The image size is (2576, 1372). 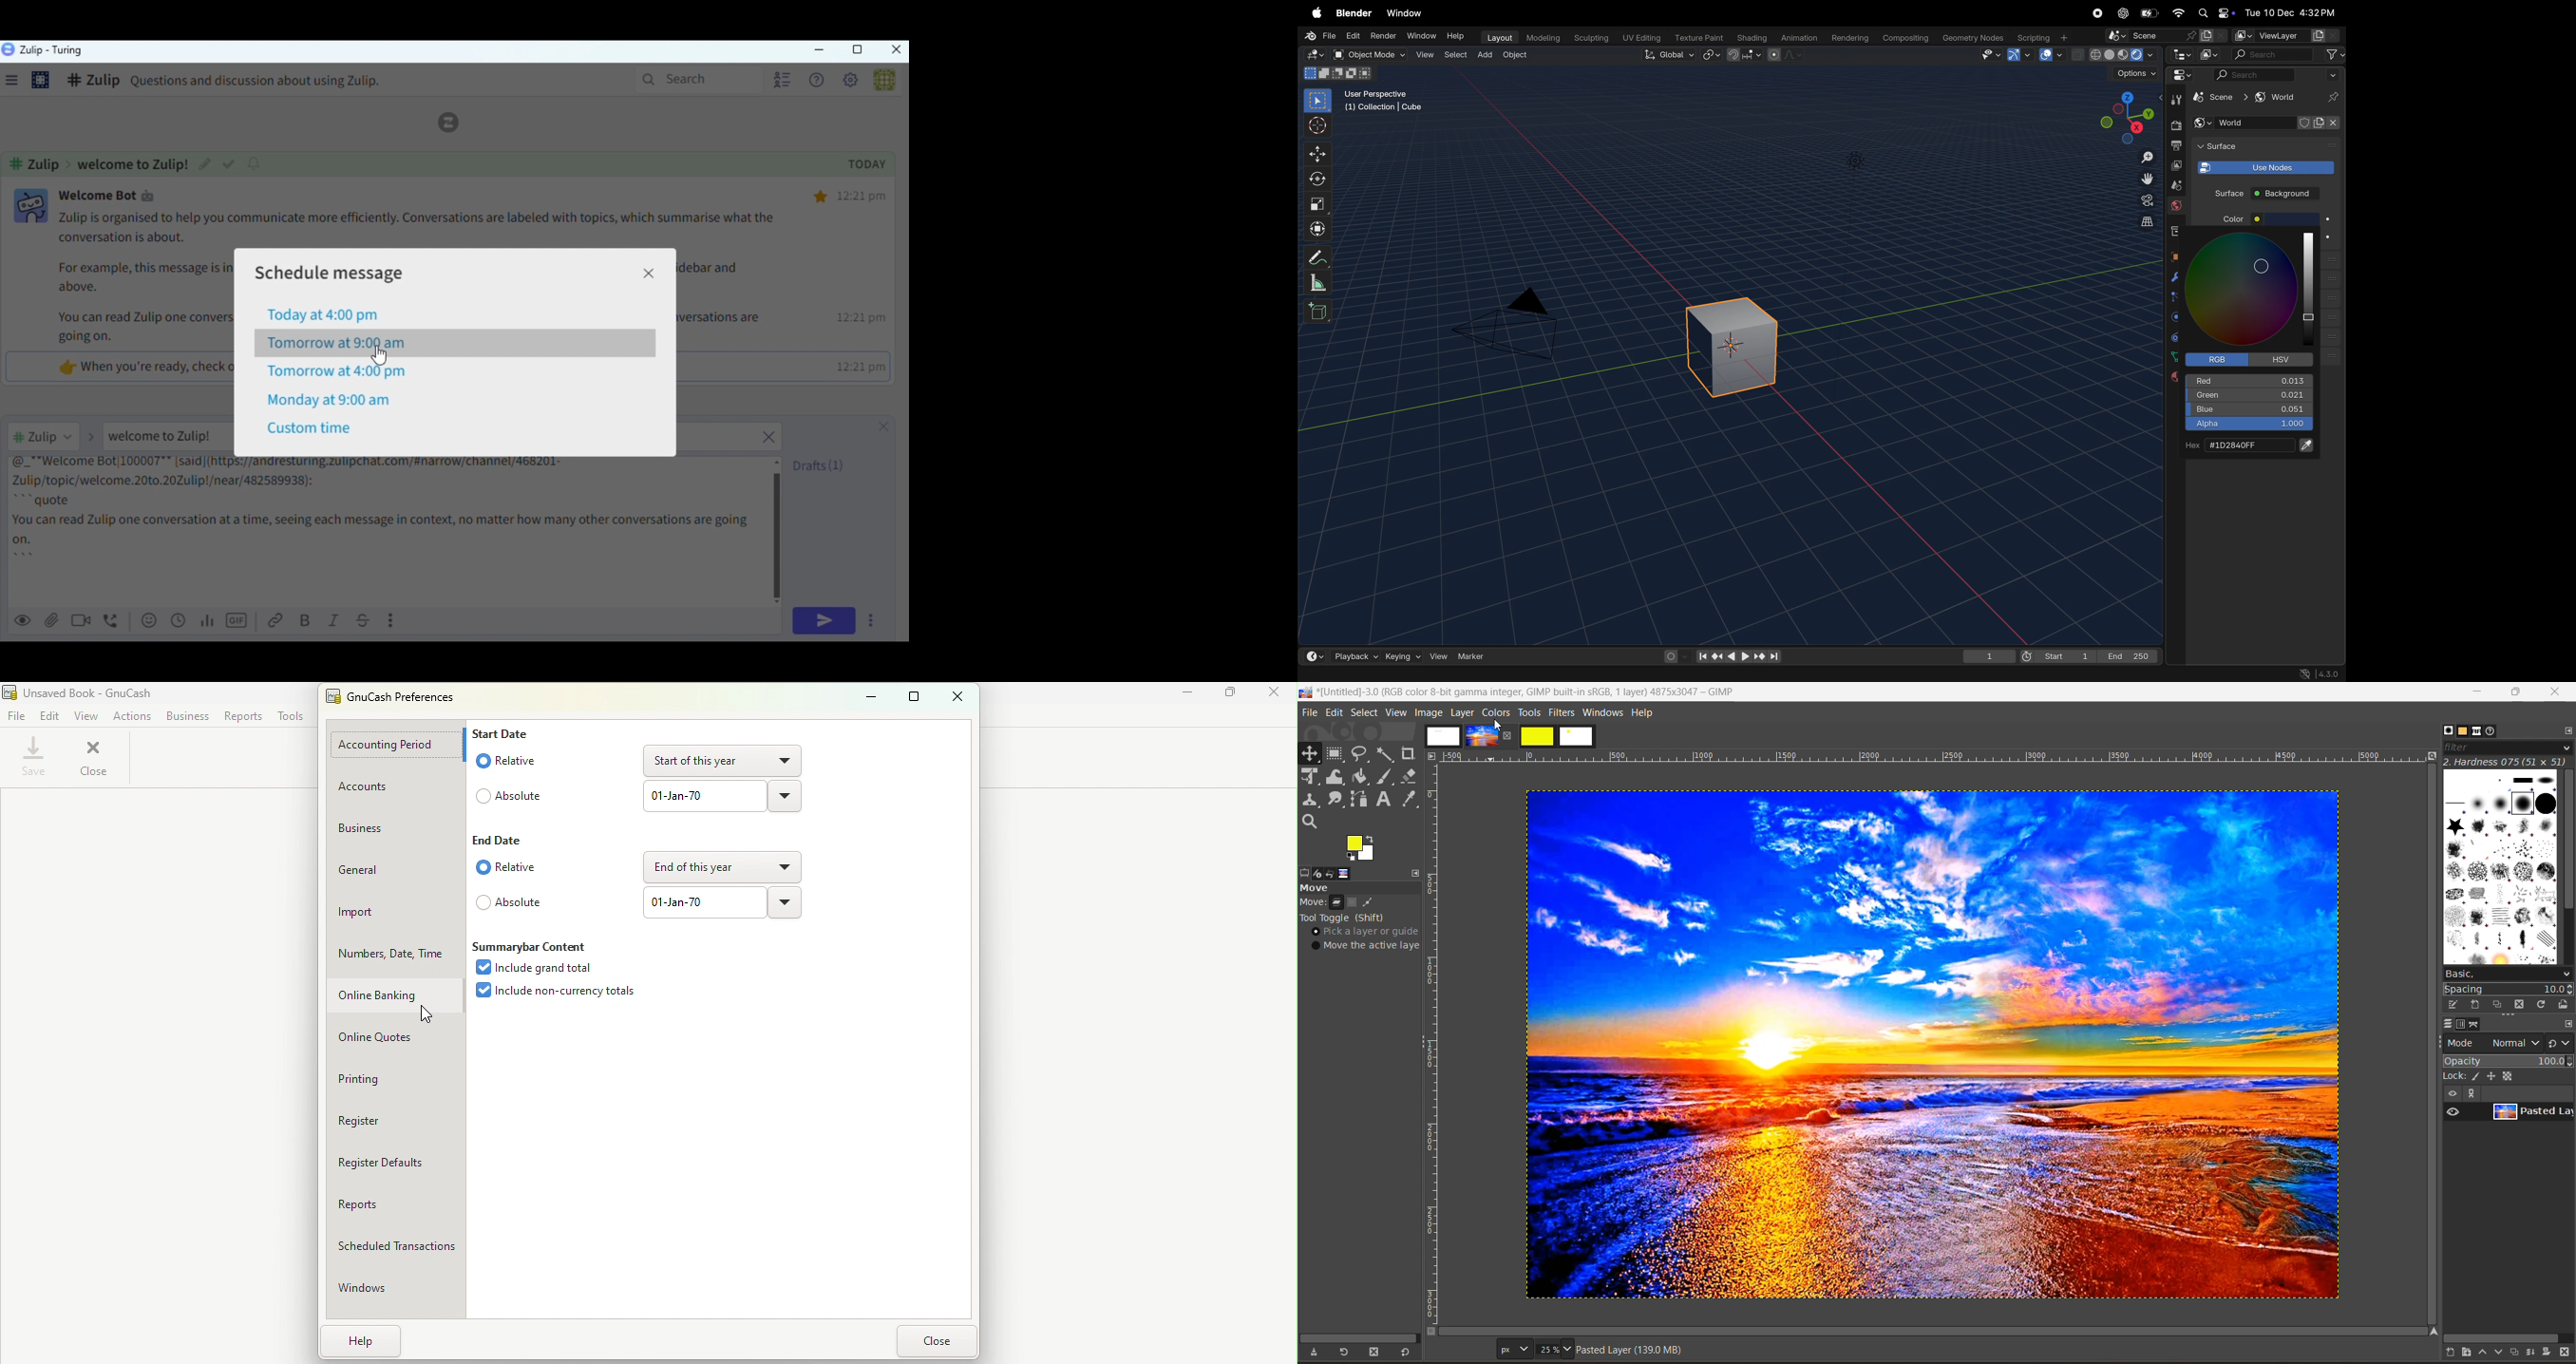 I want to click on Underline, so click(x=364, y=621).